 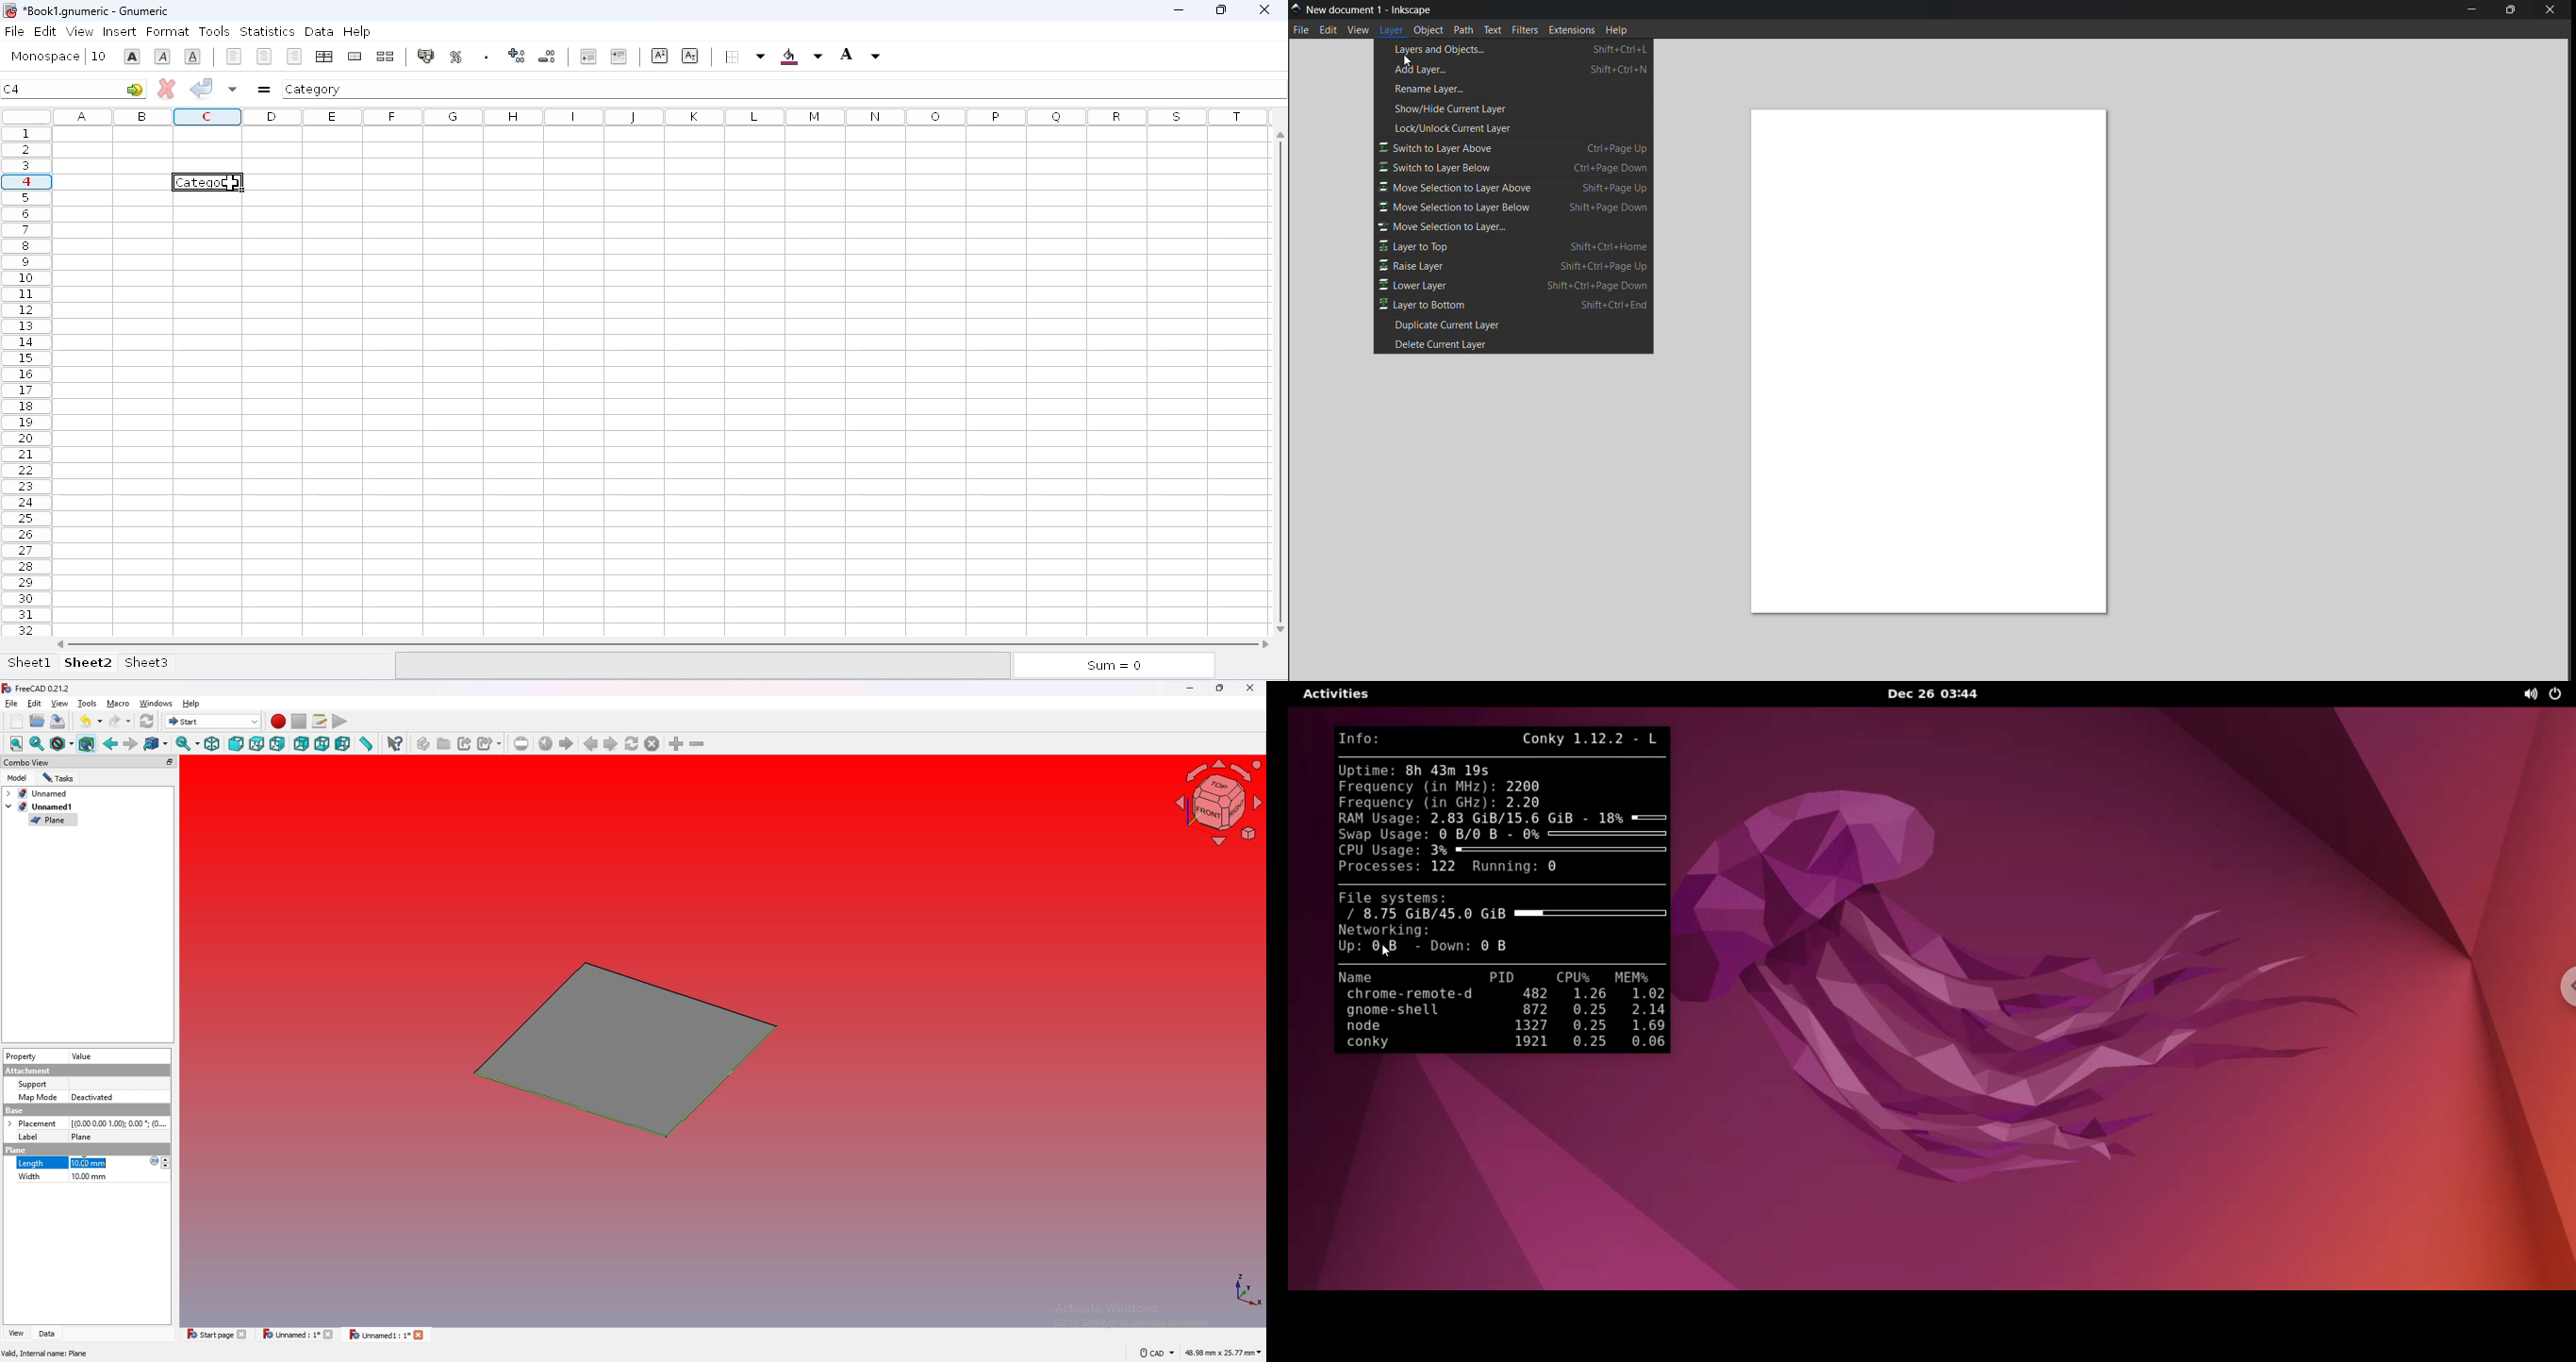 What do you see at coordinates (620, 1050) in the screenshot?
I see `plane` at bounding box center [620, 1050].